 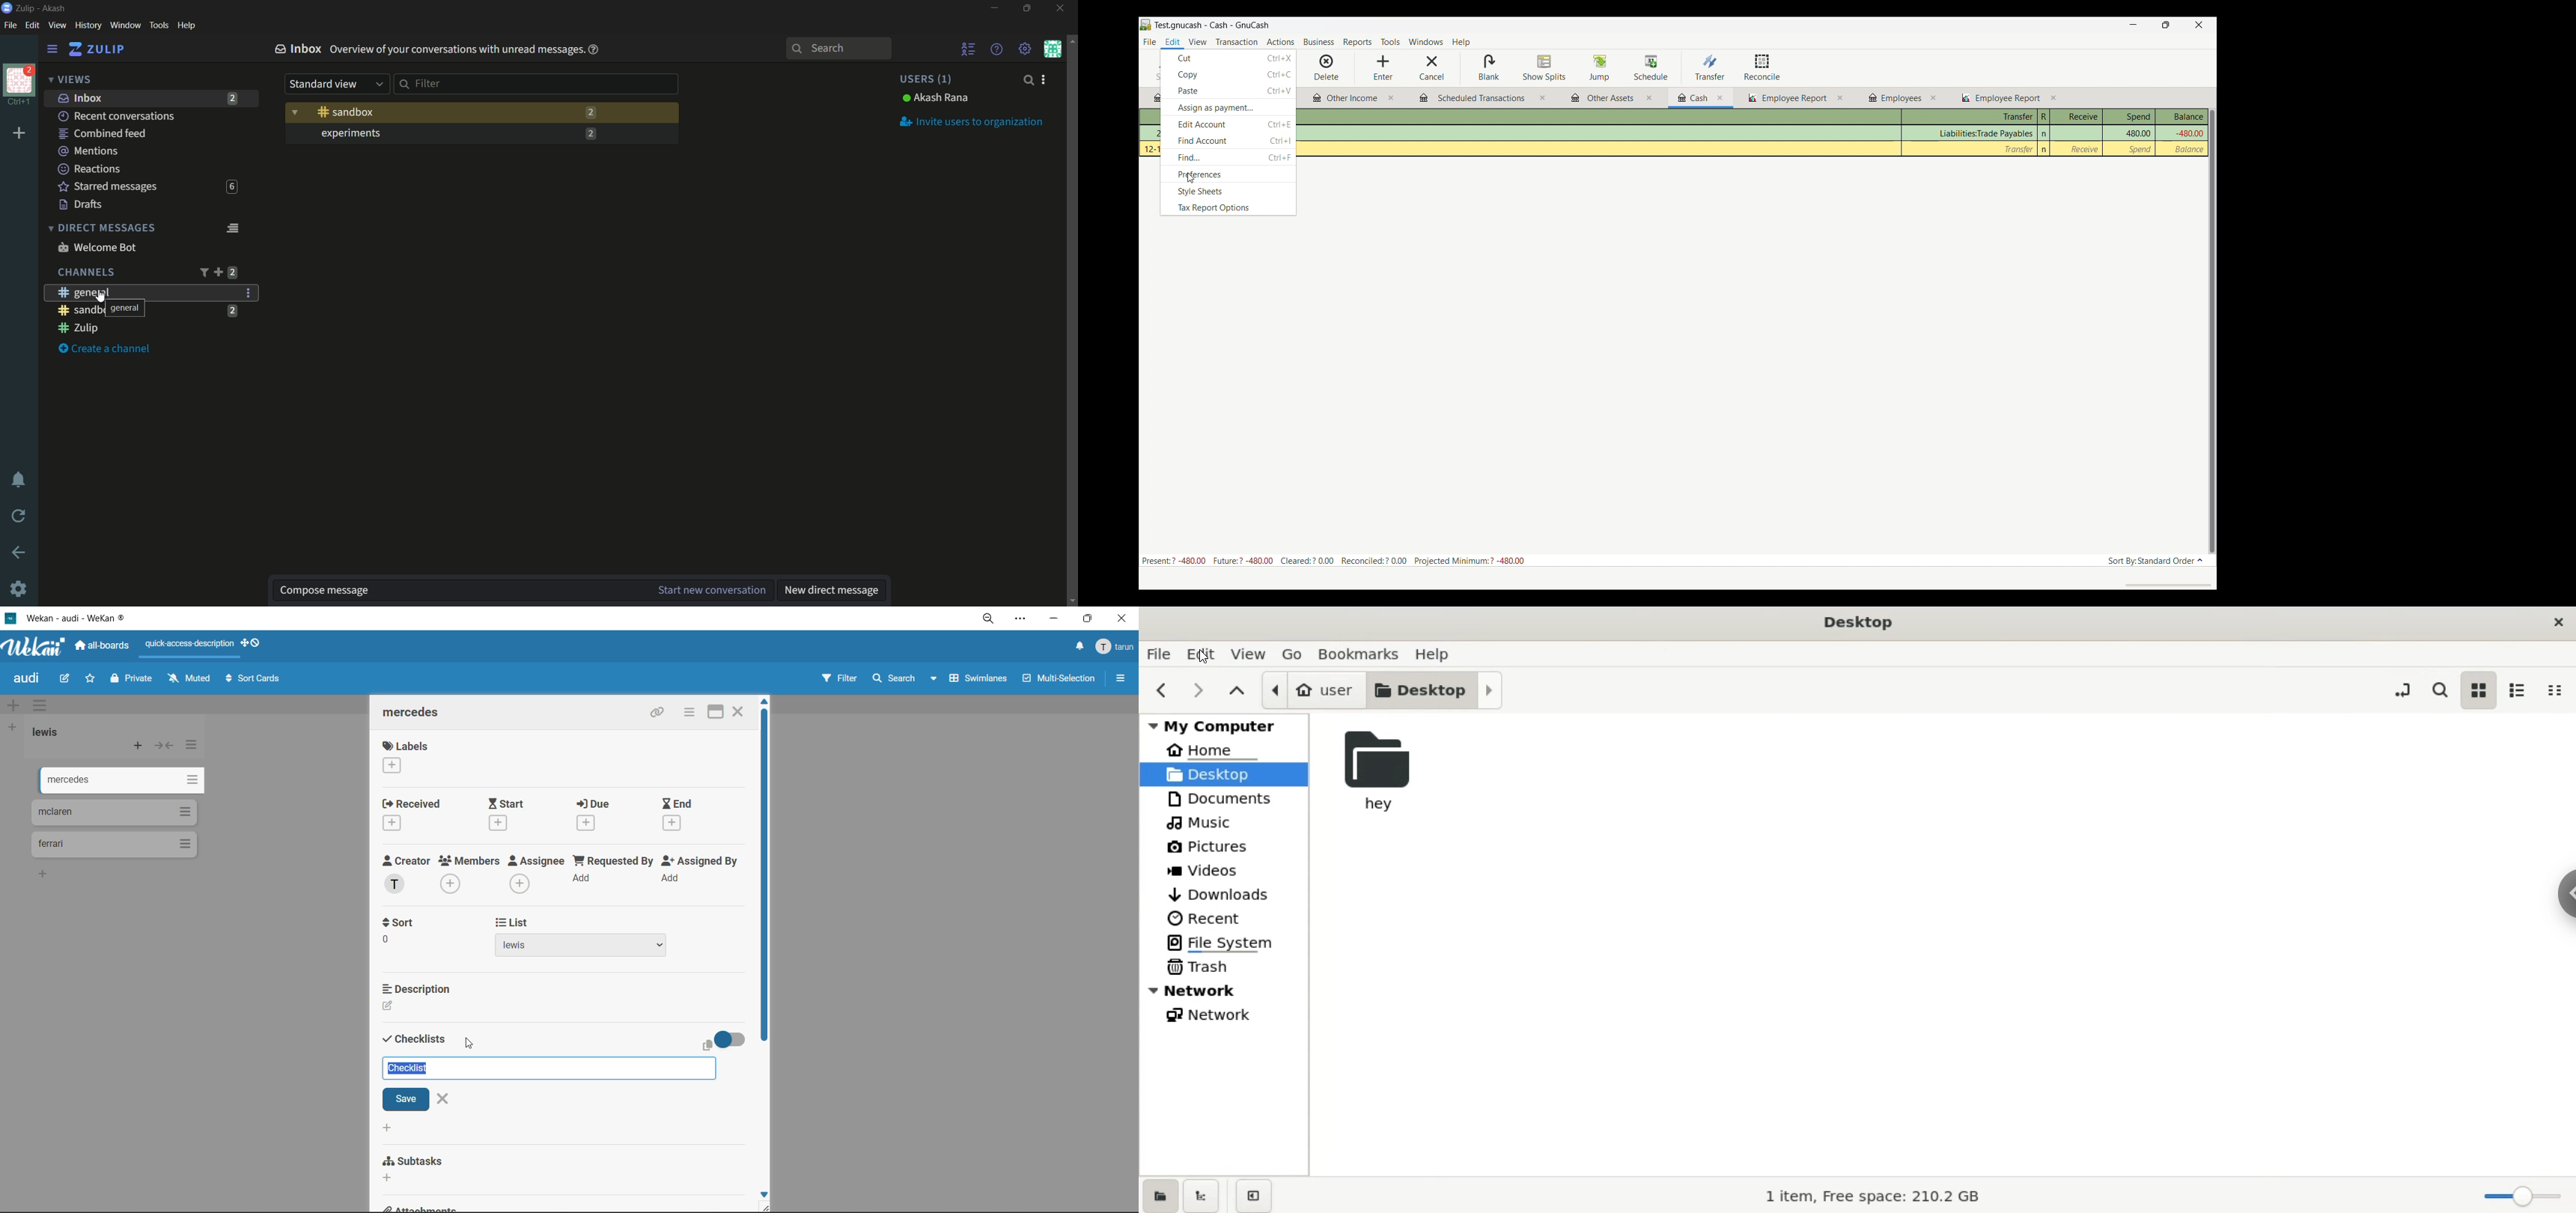 I want to click on scrollbar, so click(x=2212, y=332).